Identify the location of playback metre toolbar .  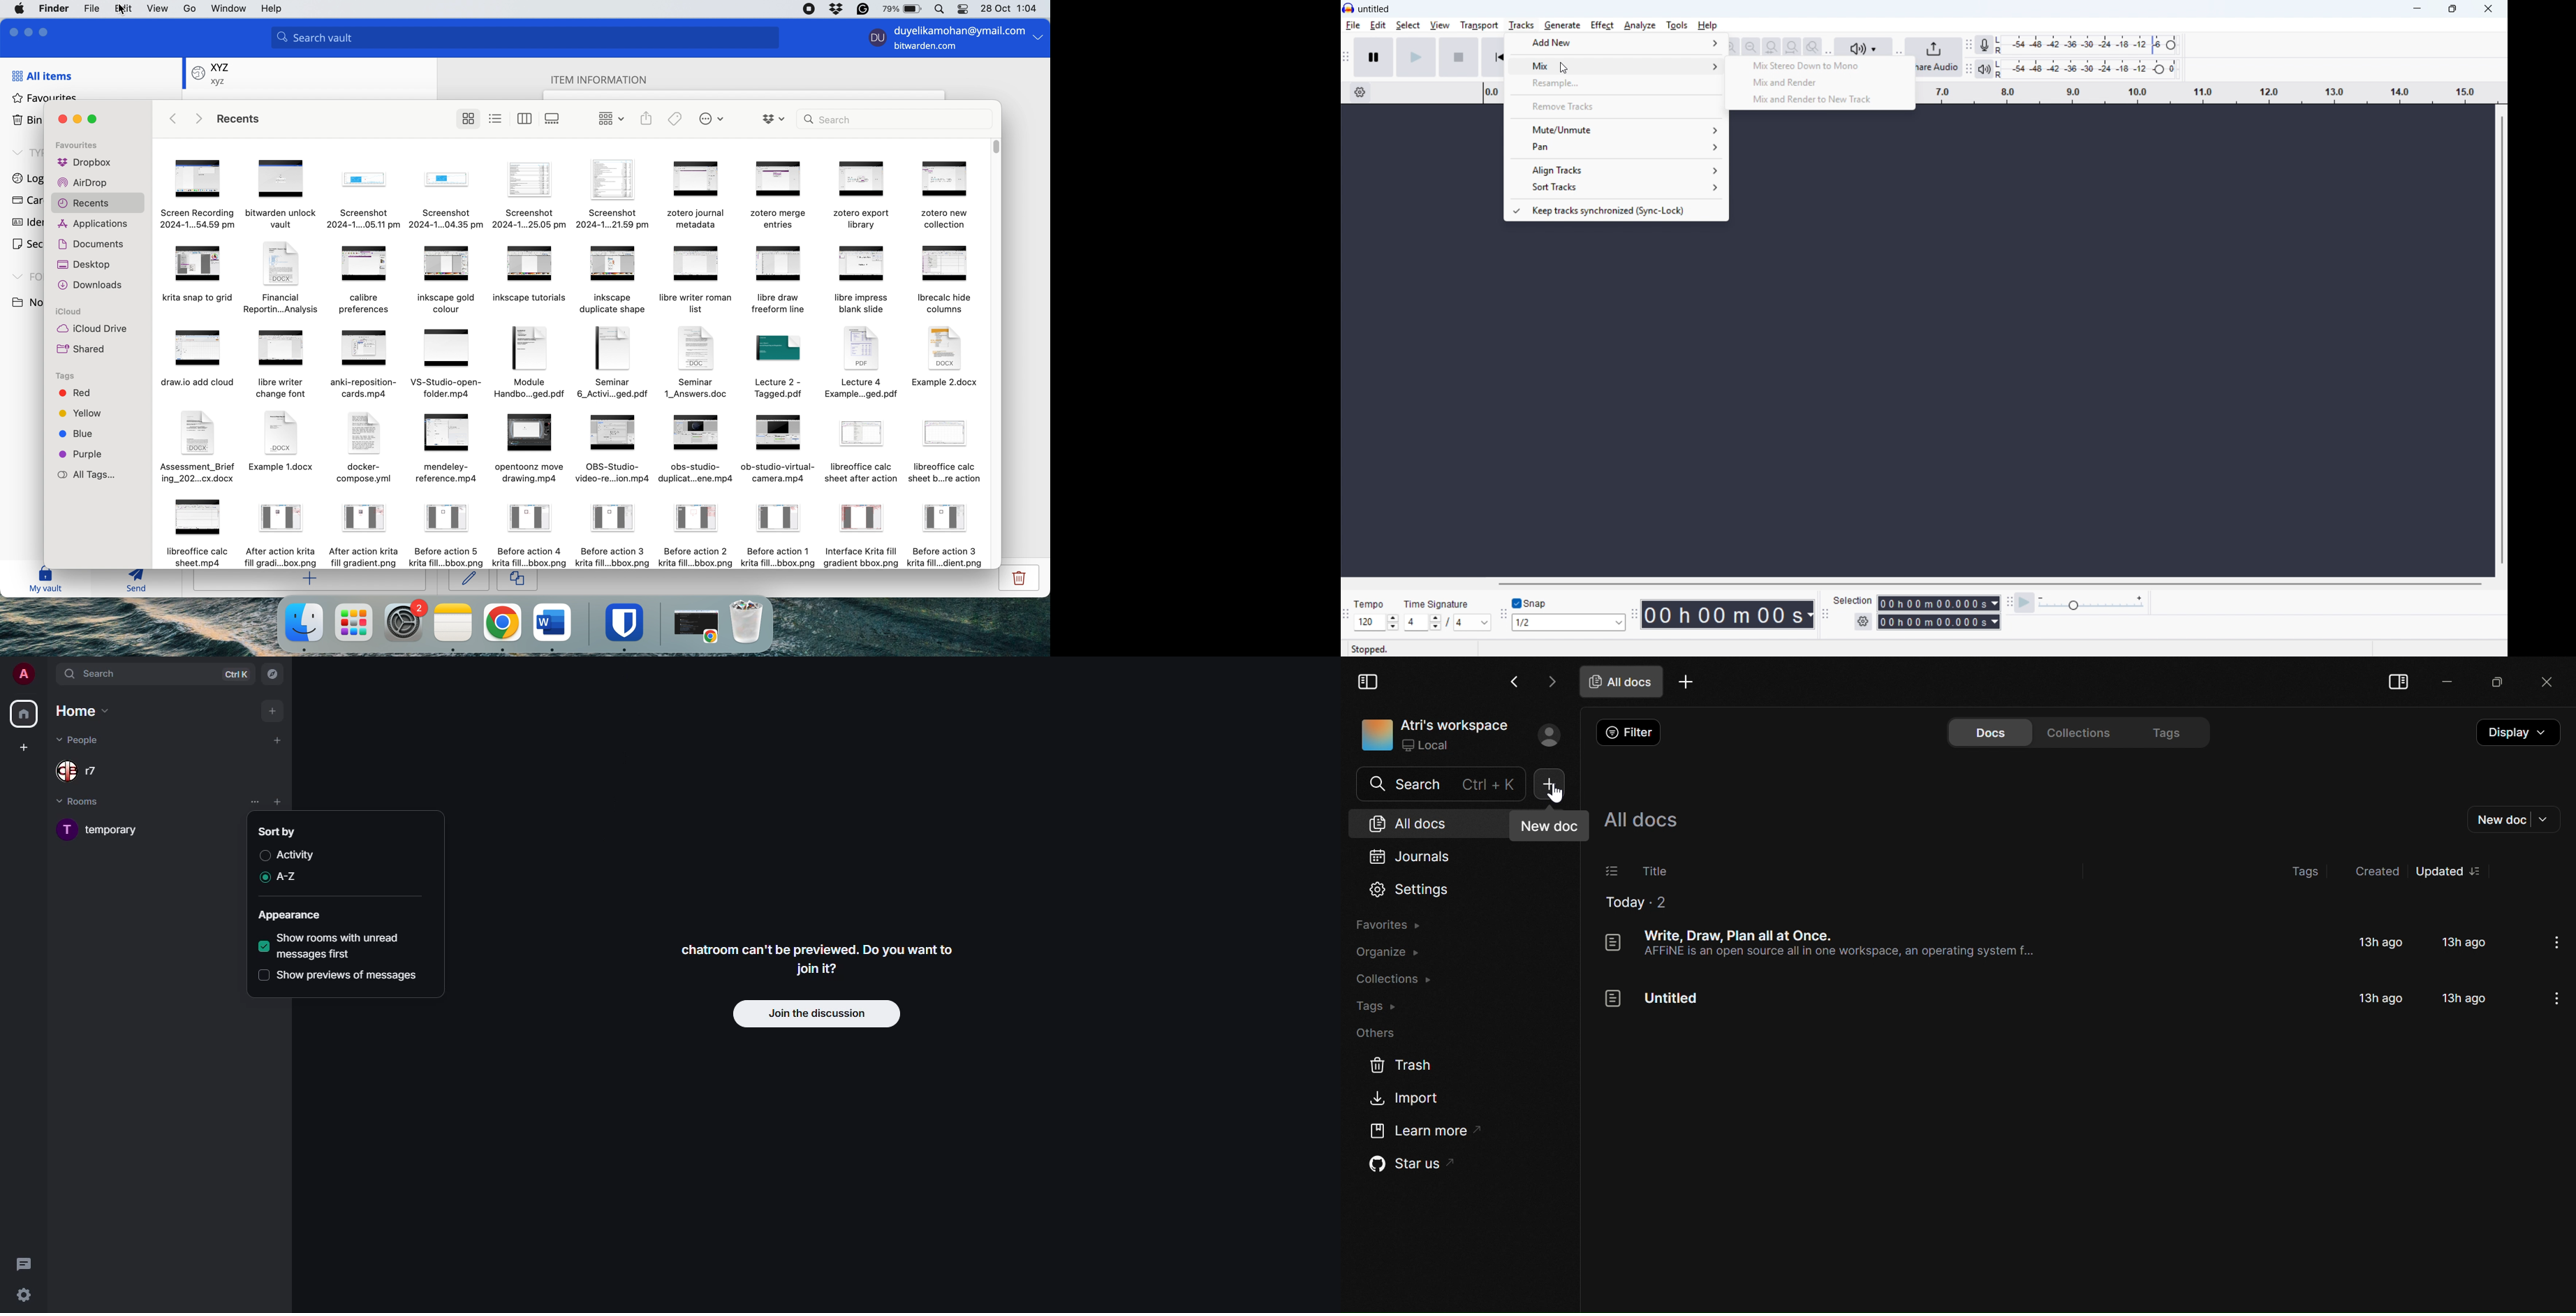
(1969, 69).